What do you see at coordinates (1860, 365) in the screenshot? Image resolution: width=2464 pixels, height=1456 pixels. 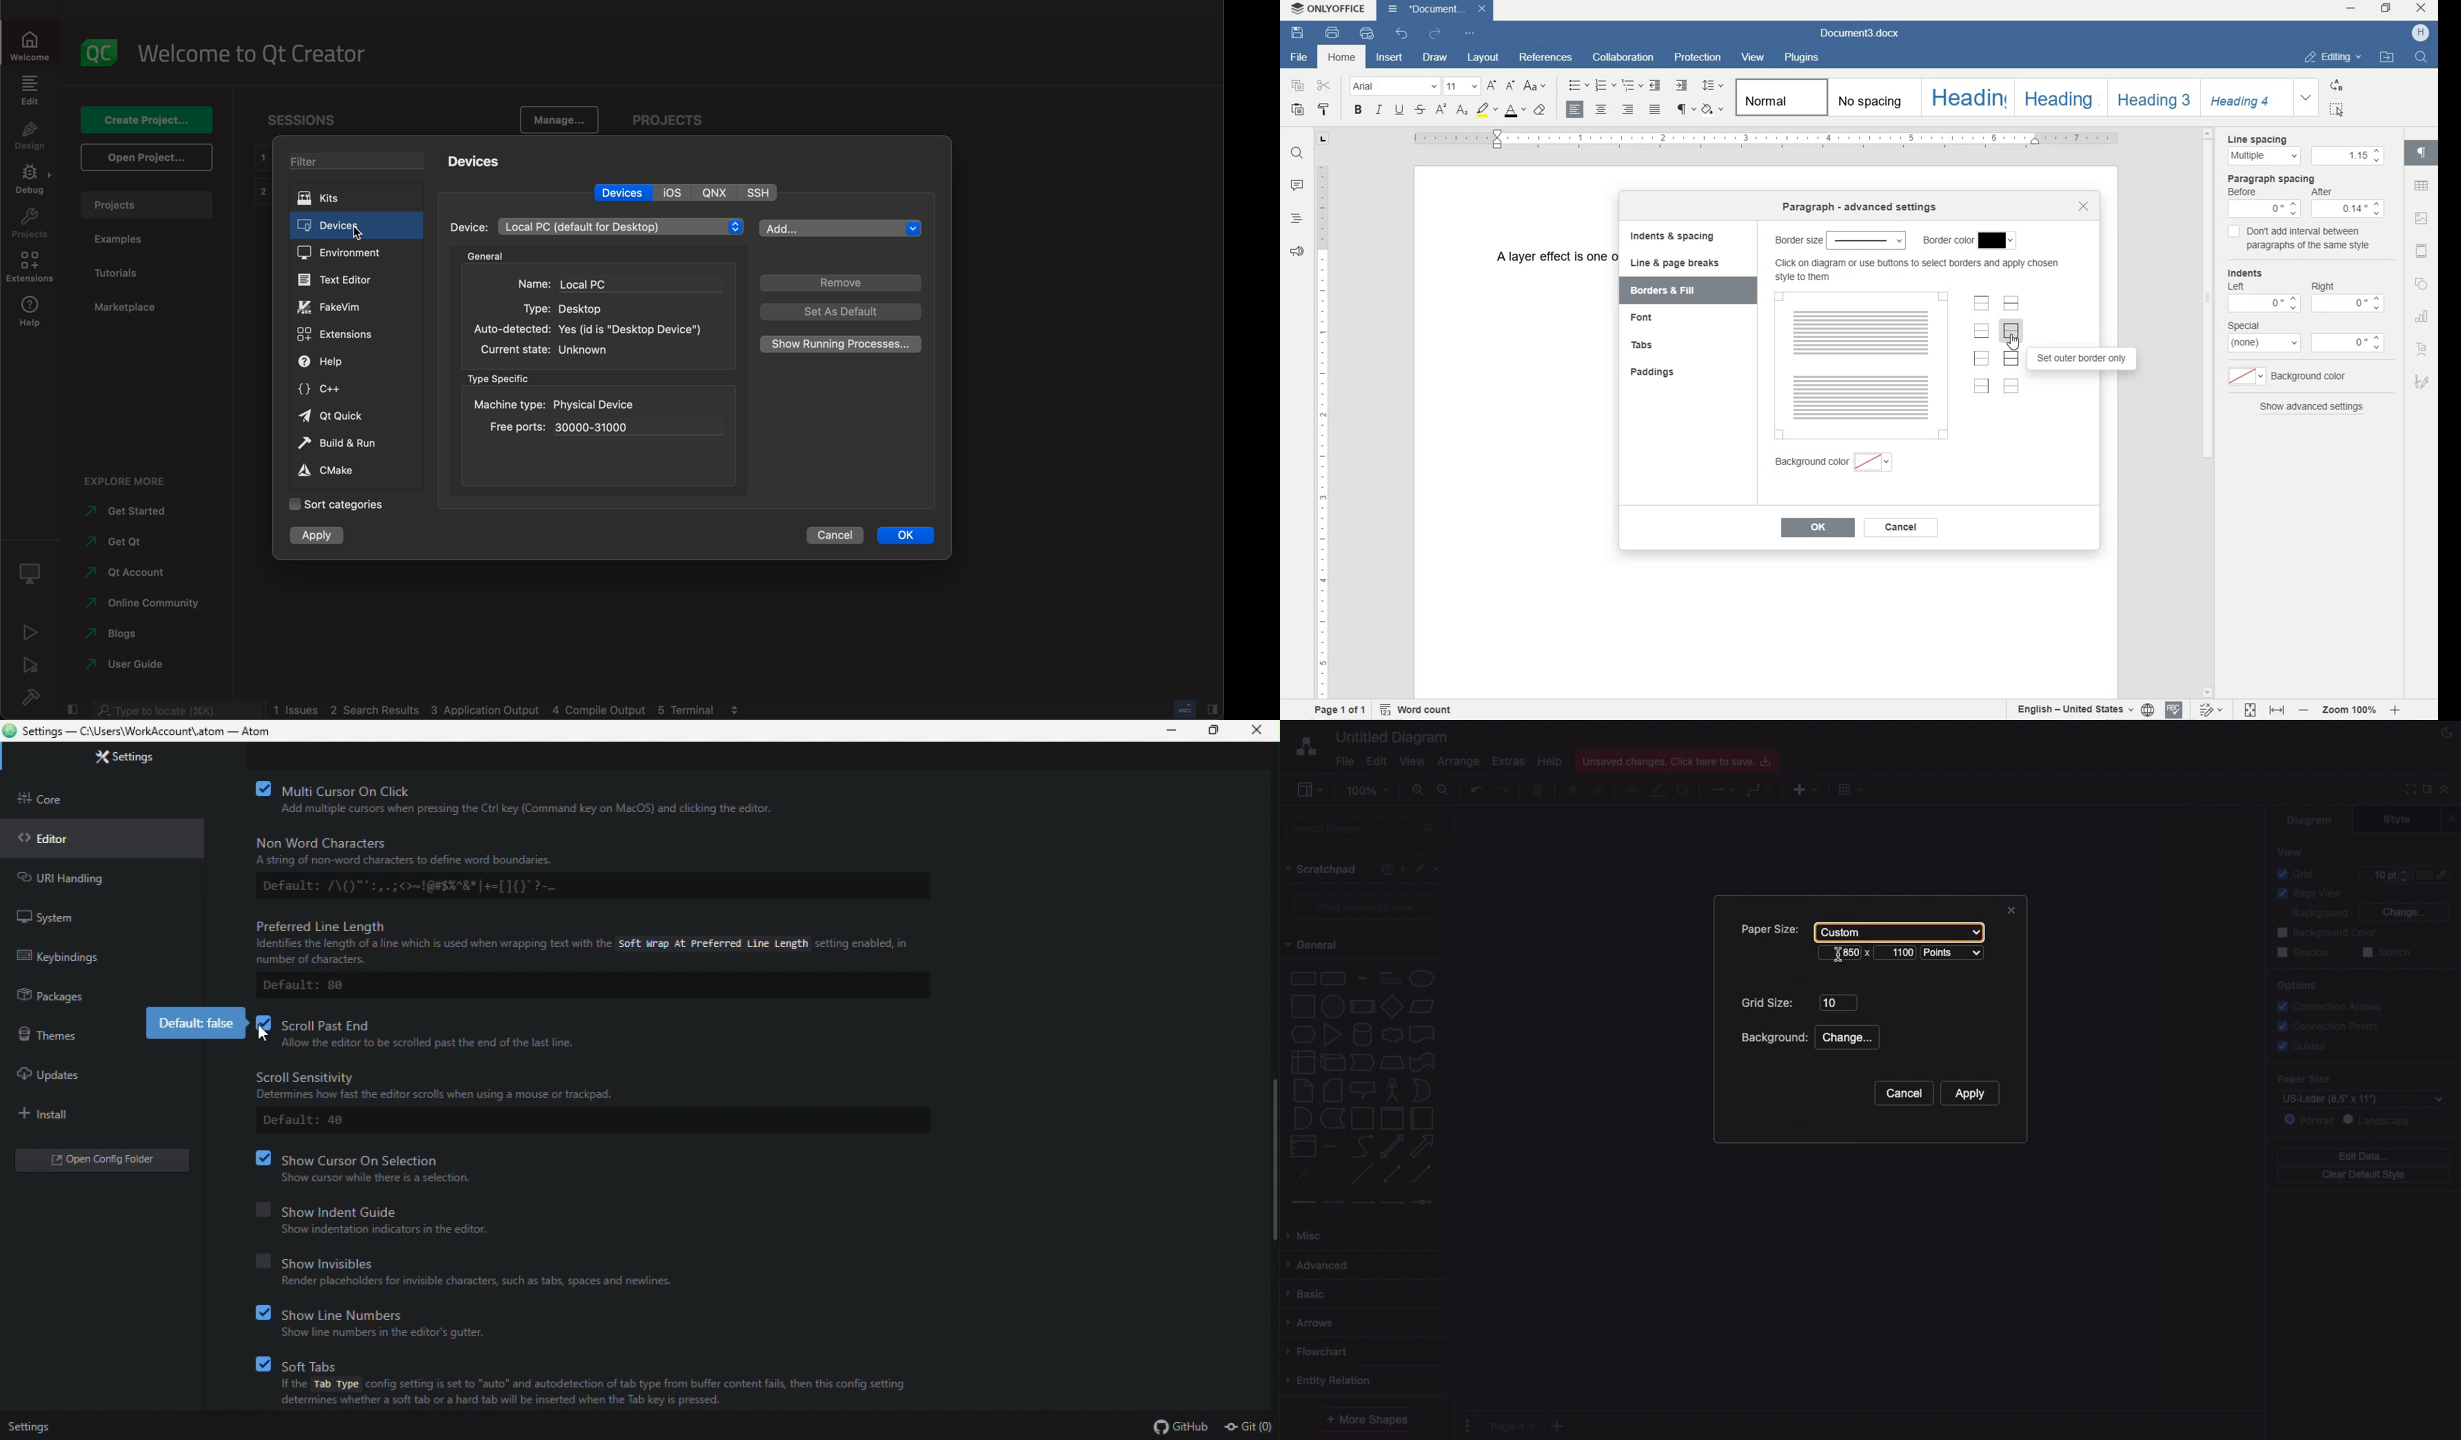 I see `borders preview` at bounding box center [1860, 365].